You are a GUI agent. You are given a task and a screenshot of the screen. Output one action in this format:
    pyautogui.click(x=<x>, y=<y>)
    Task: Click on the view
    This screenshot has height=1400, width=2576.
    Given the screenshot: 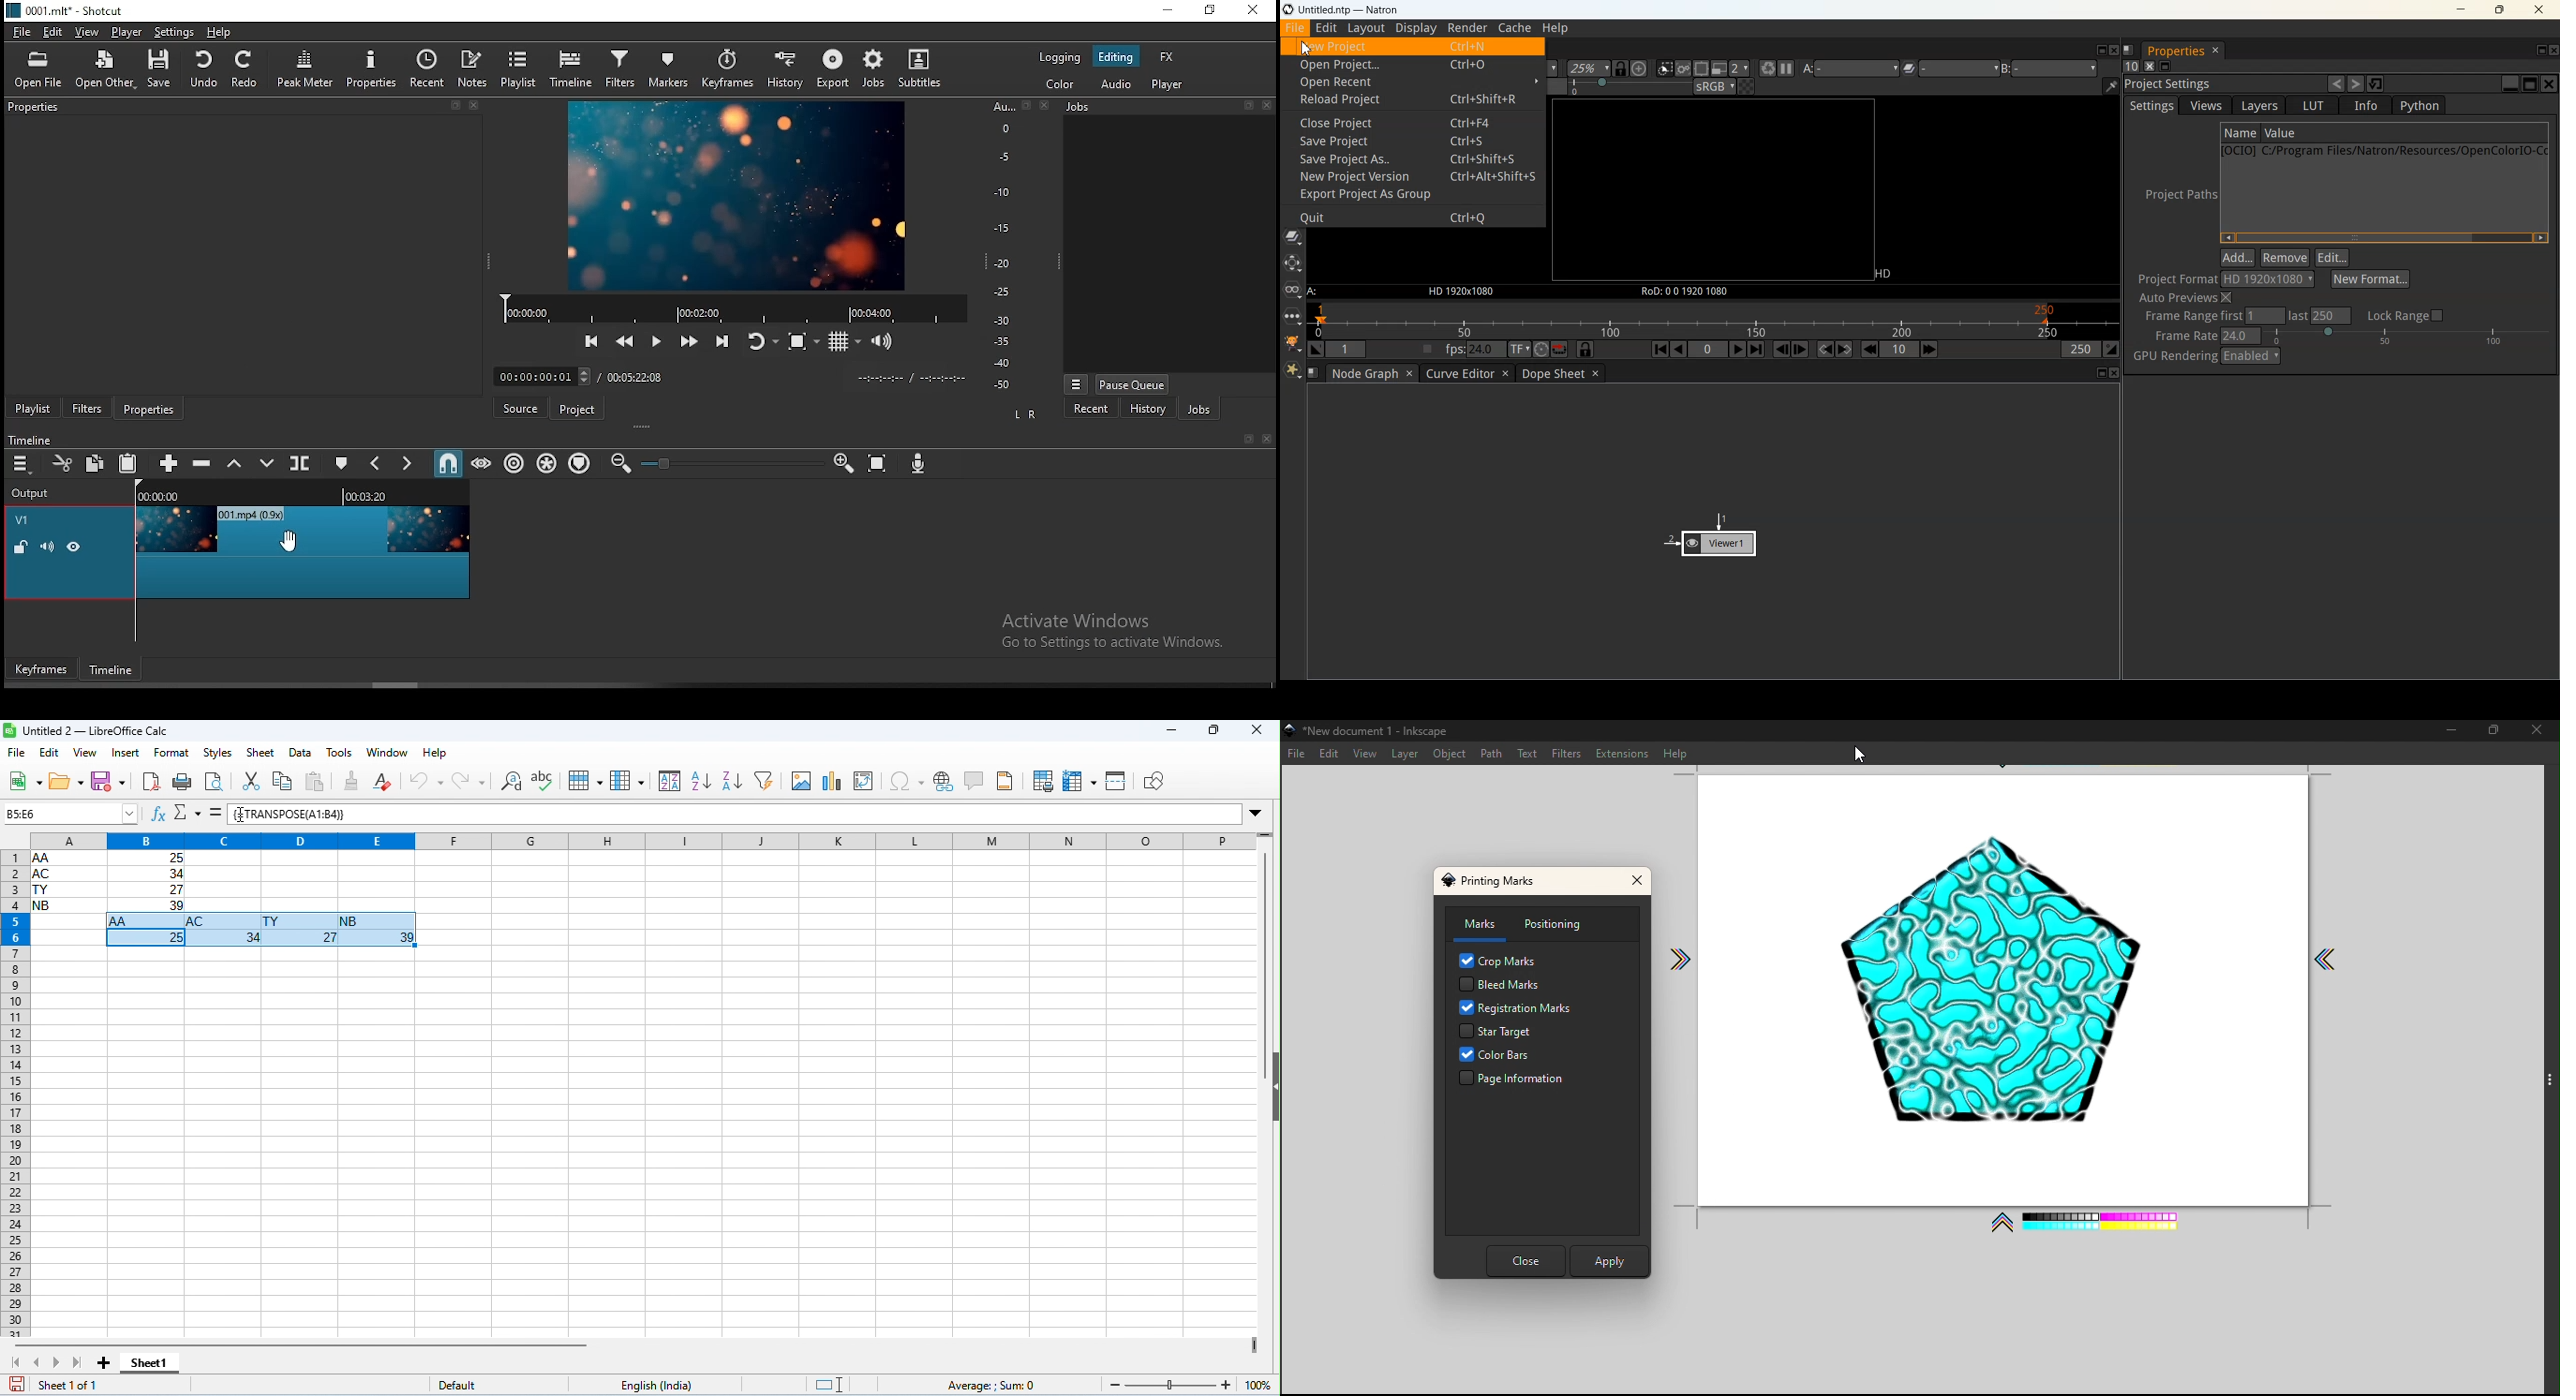 What is the action you would take?
    pyautogui.click(x=84, y=754)
    